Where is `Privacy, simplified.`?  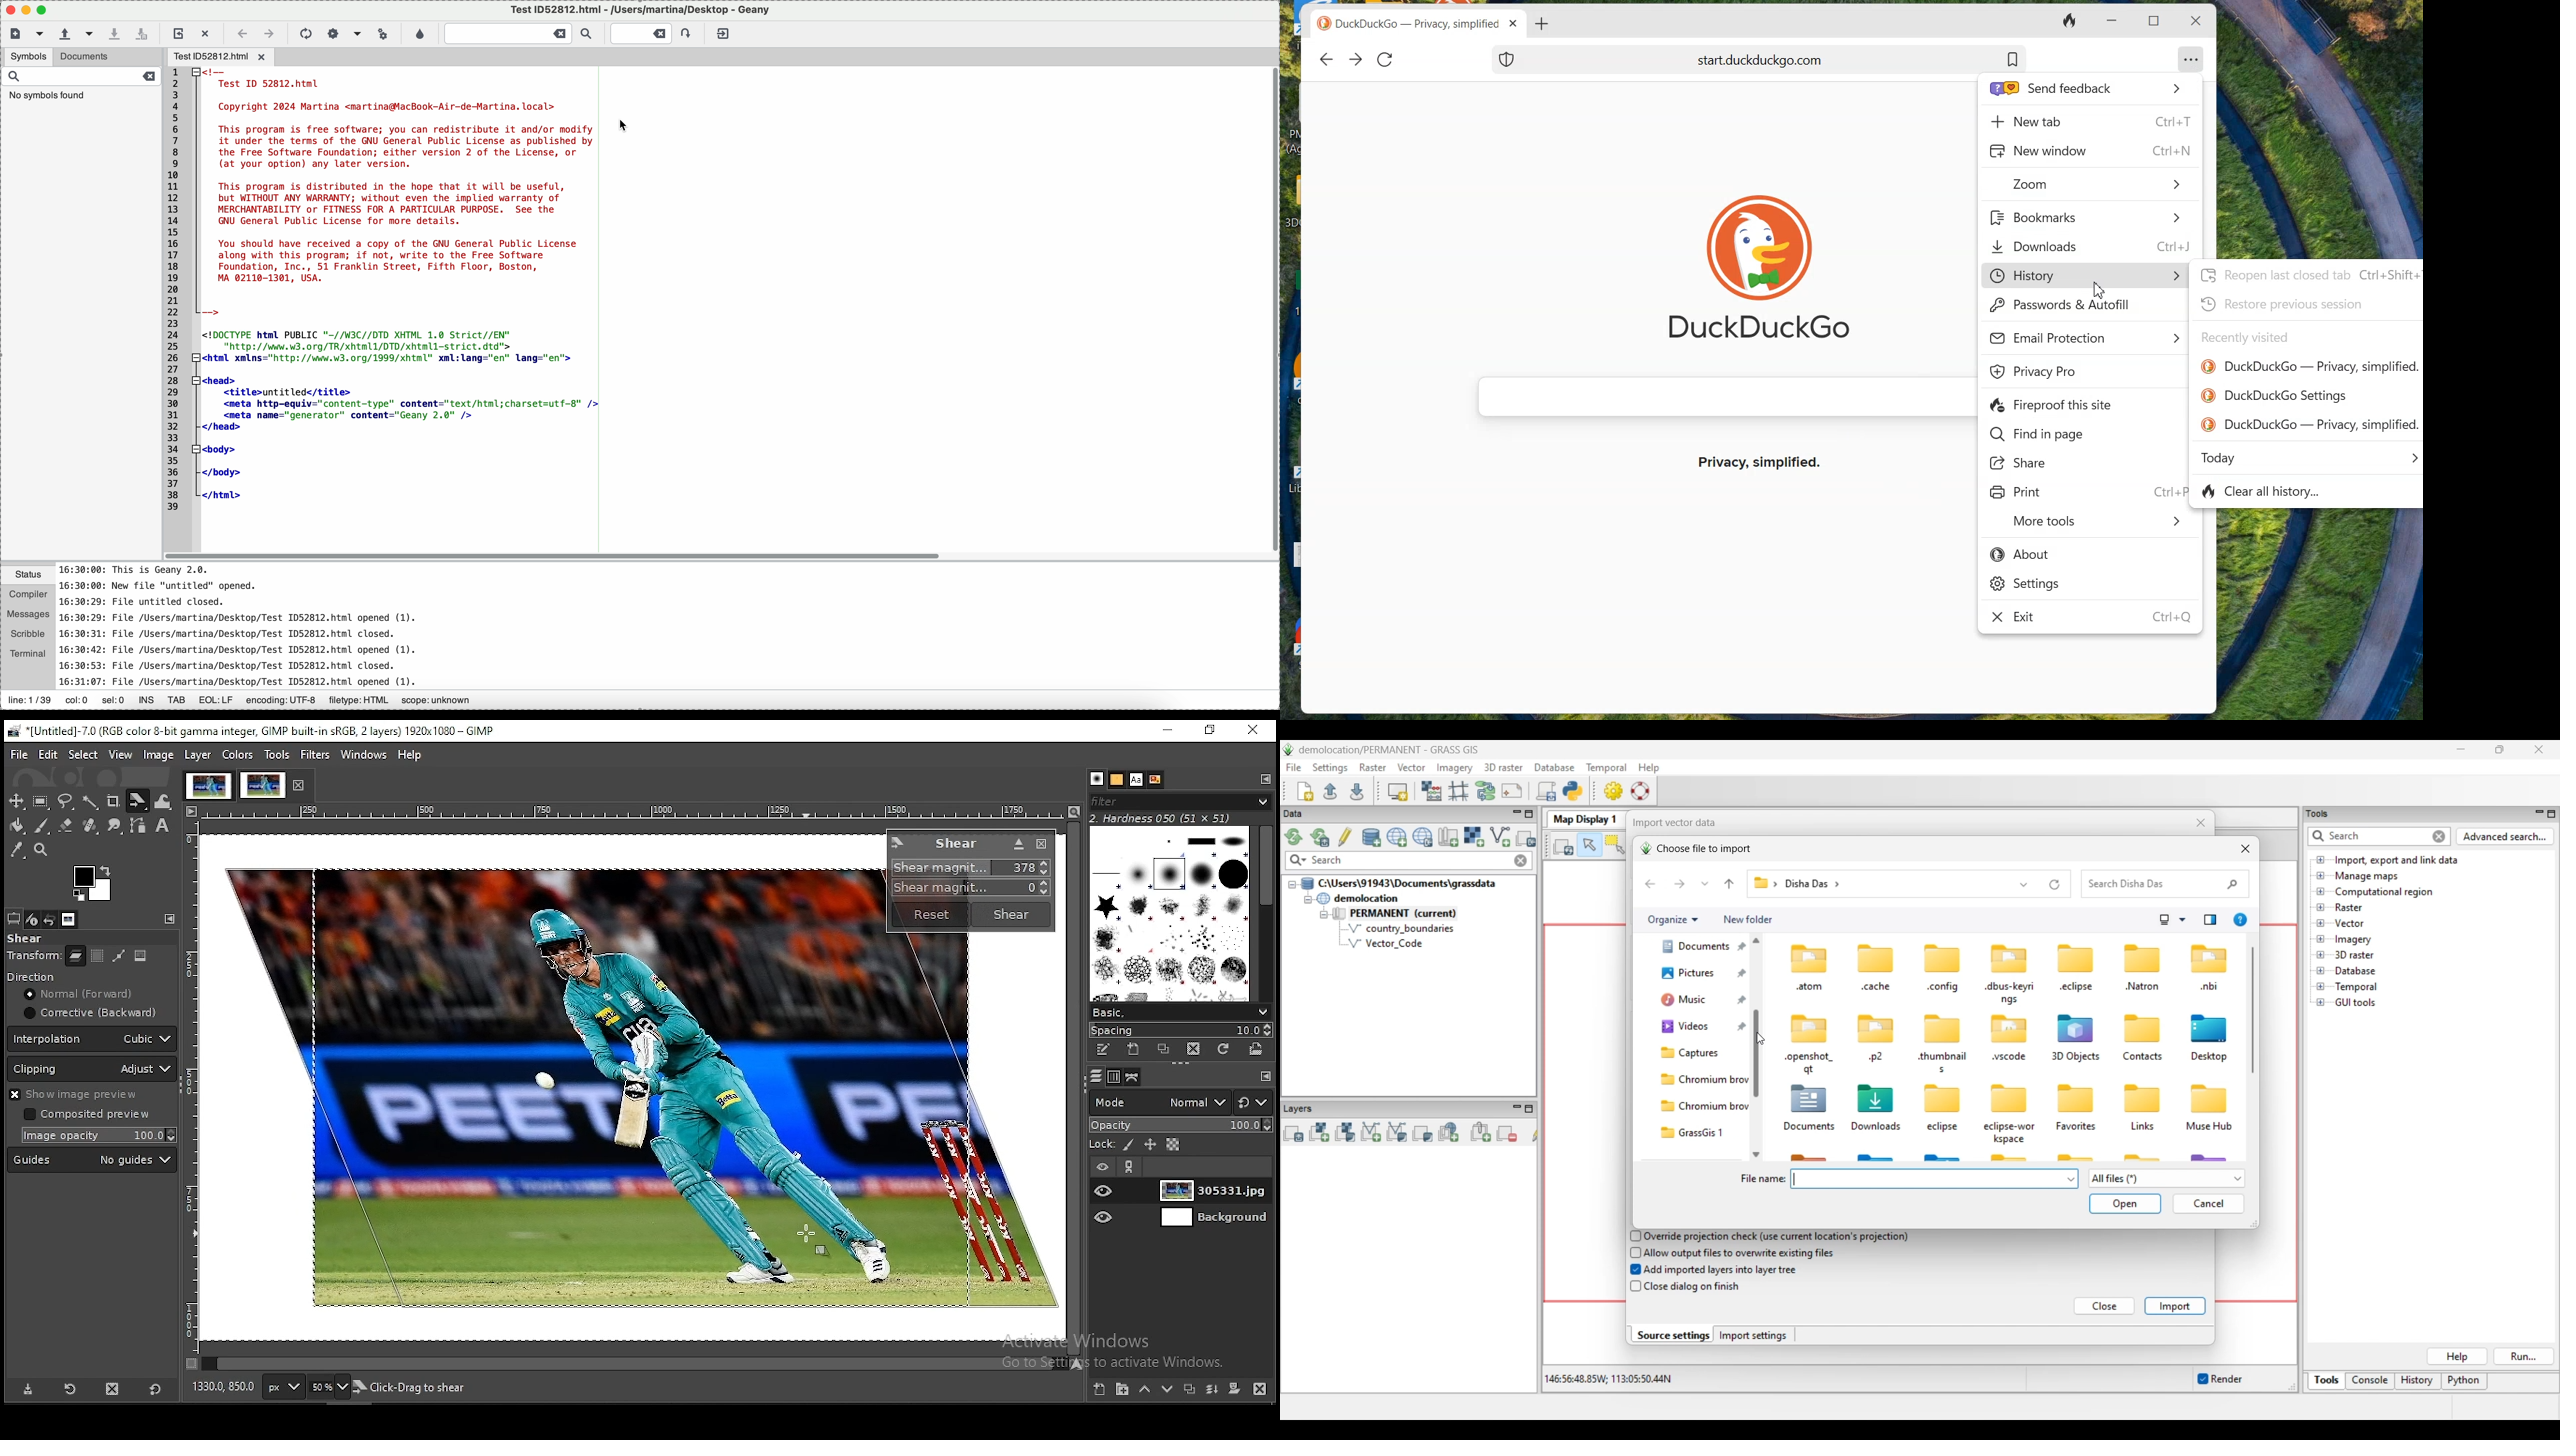
Privacy, simplified. is located at coordinates (1766, 464).